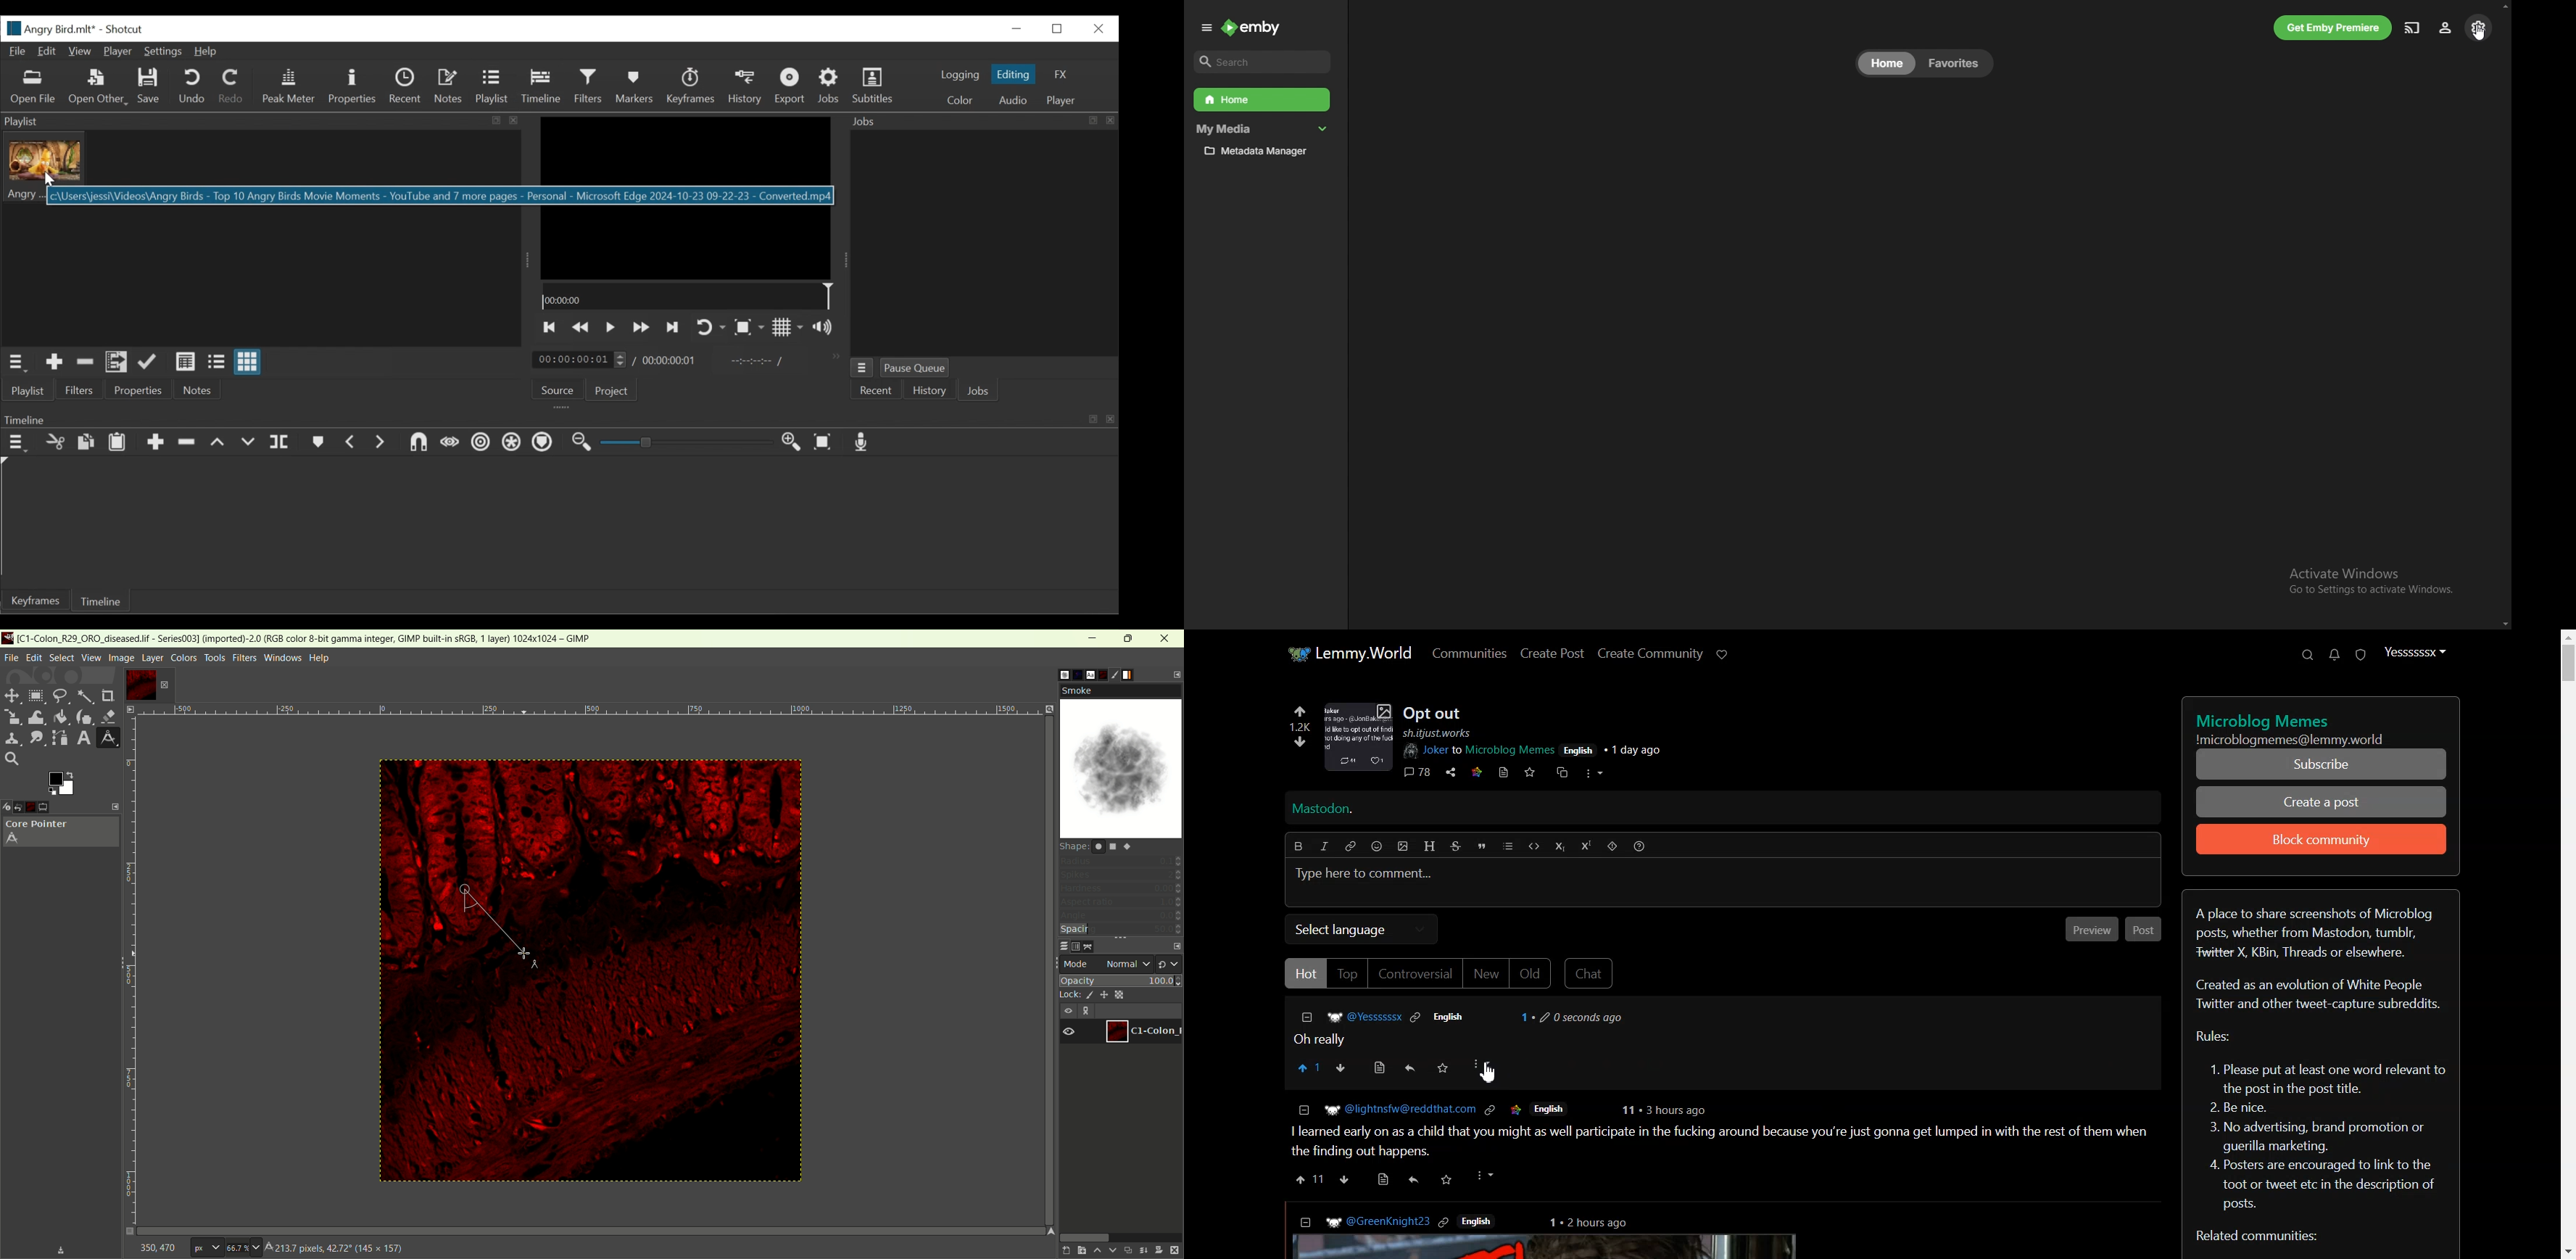 This screenshot has height=1260, width=2576. I want to click on Show volume control, so click(825, 328).